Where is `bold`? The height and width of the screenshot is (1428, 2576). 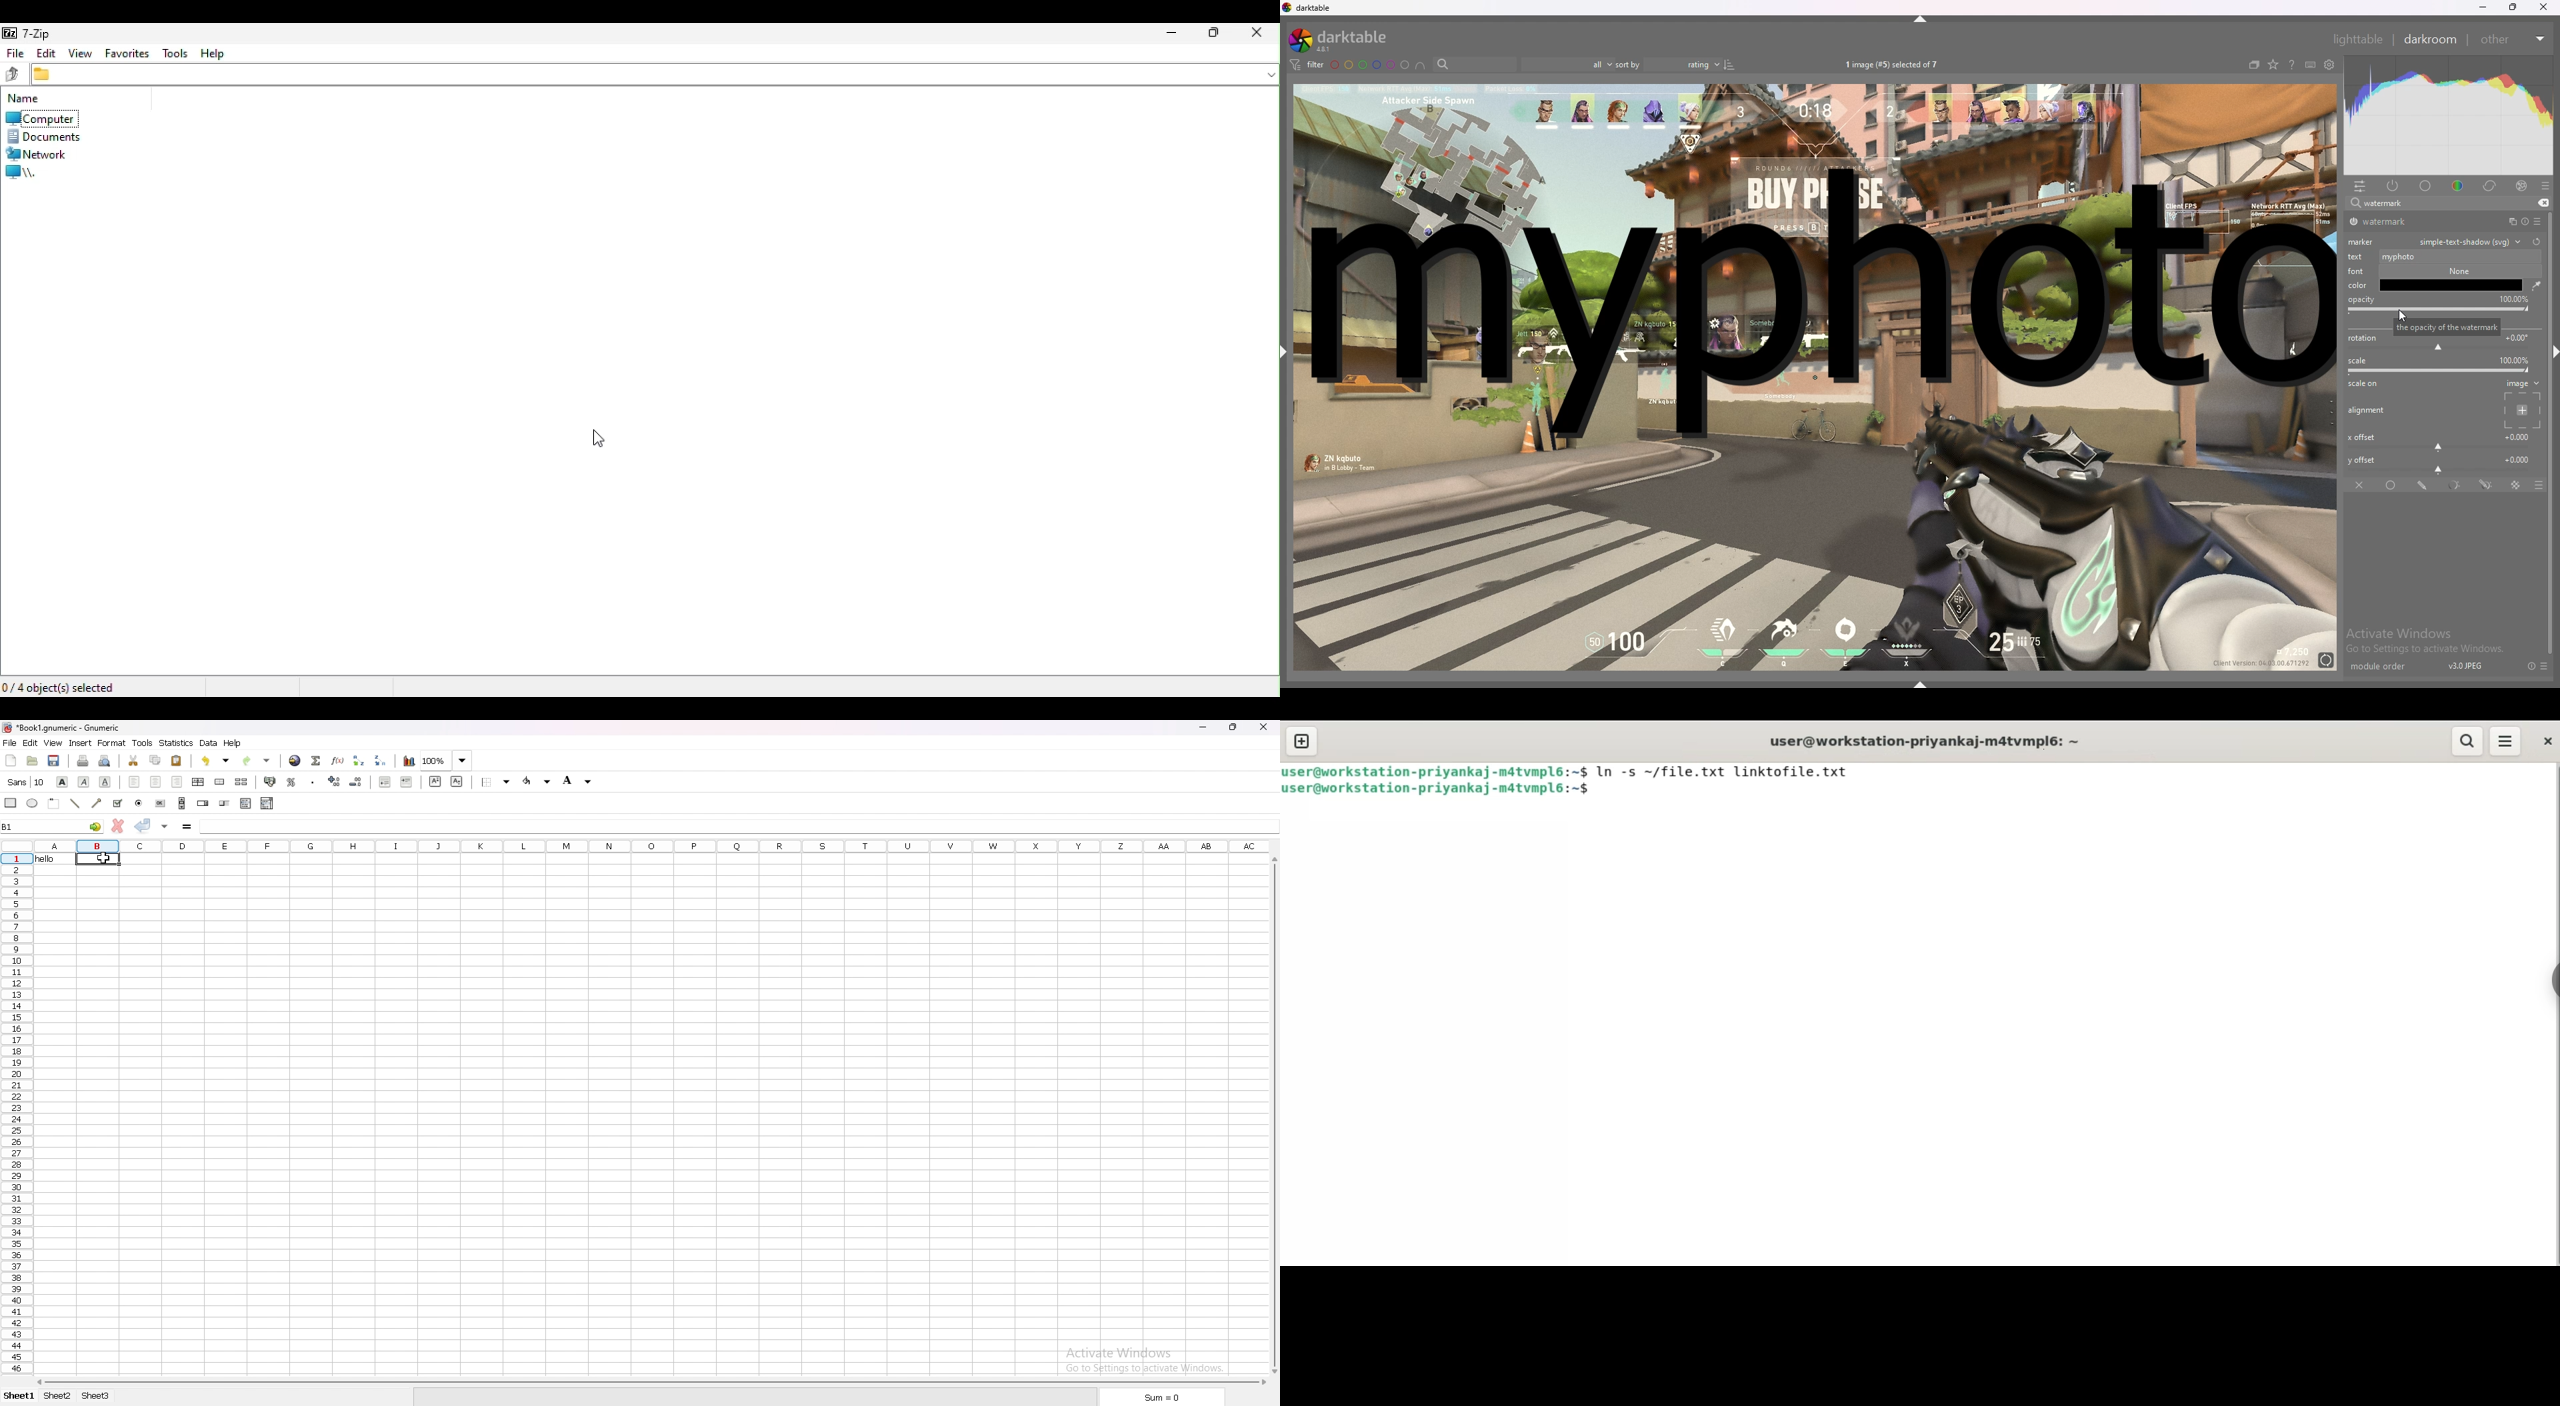
bold is located at coordinates (61, 781).